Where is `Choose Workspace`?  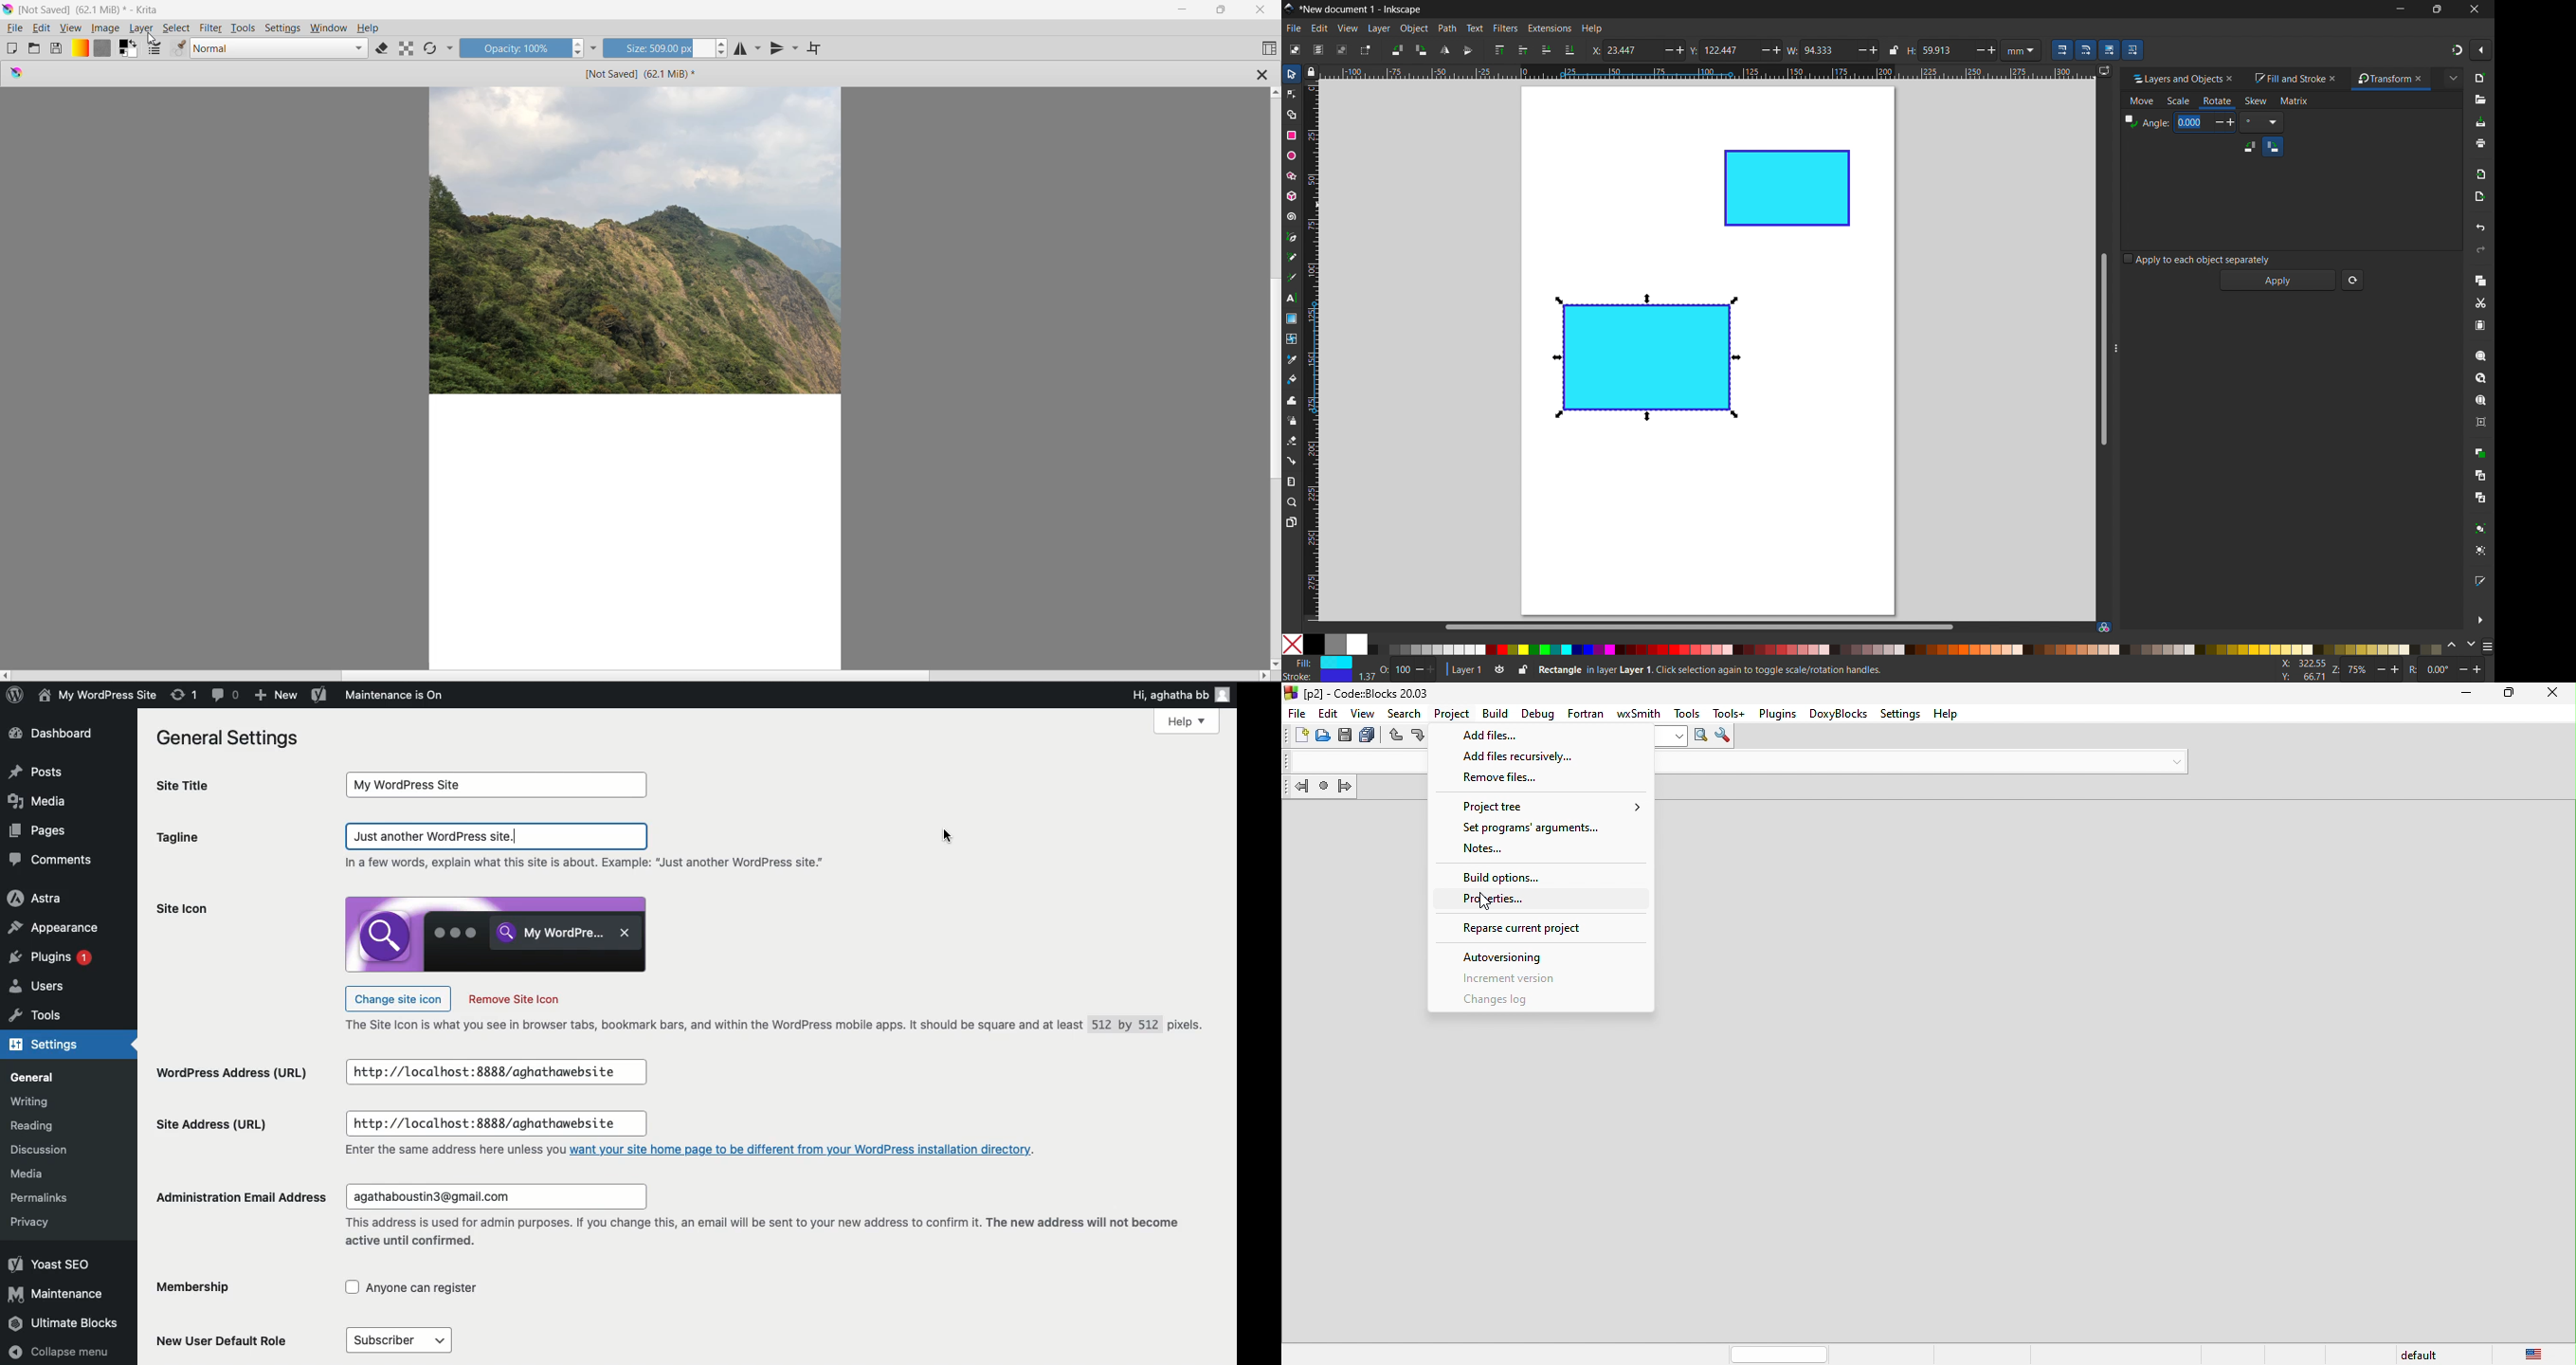
Choose Workspace is located at coordinates (1268, 49).